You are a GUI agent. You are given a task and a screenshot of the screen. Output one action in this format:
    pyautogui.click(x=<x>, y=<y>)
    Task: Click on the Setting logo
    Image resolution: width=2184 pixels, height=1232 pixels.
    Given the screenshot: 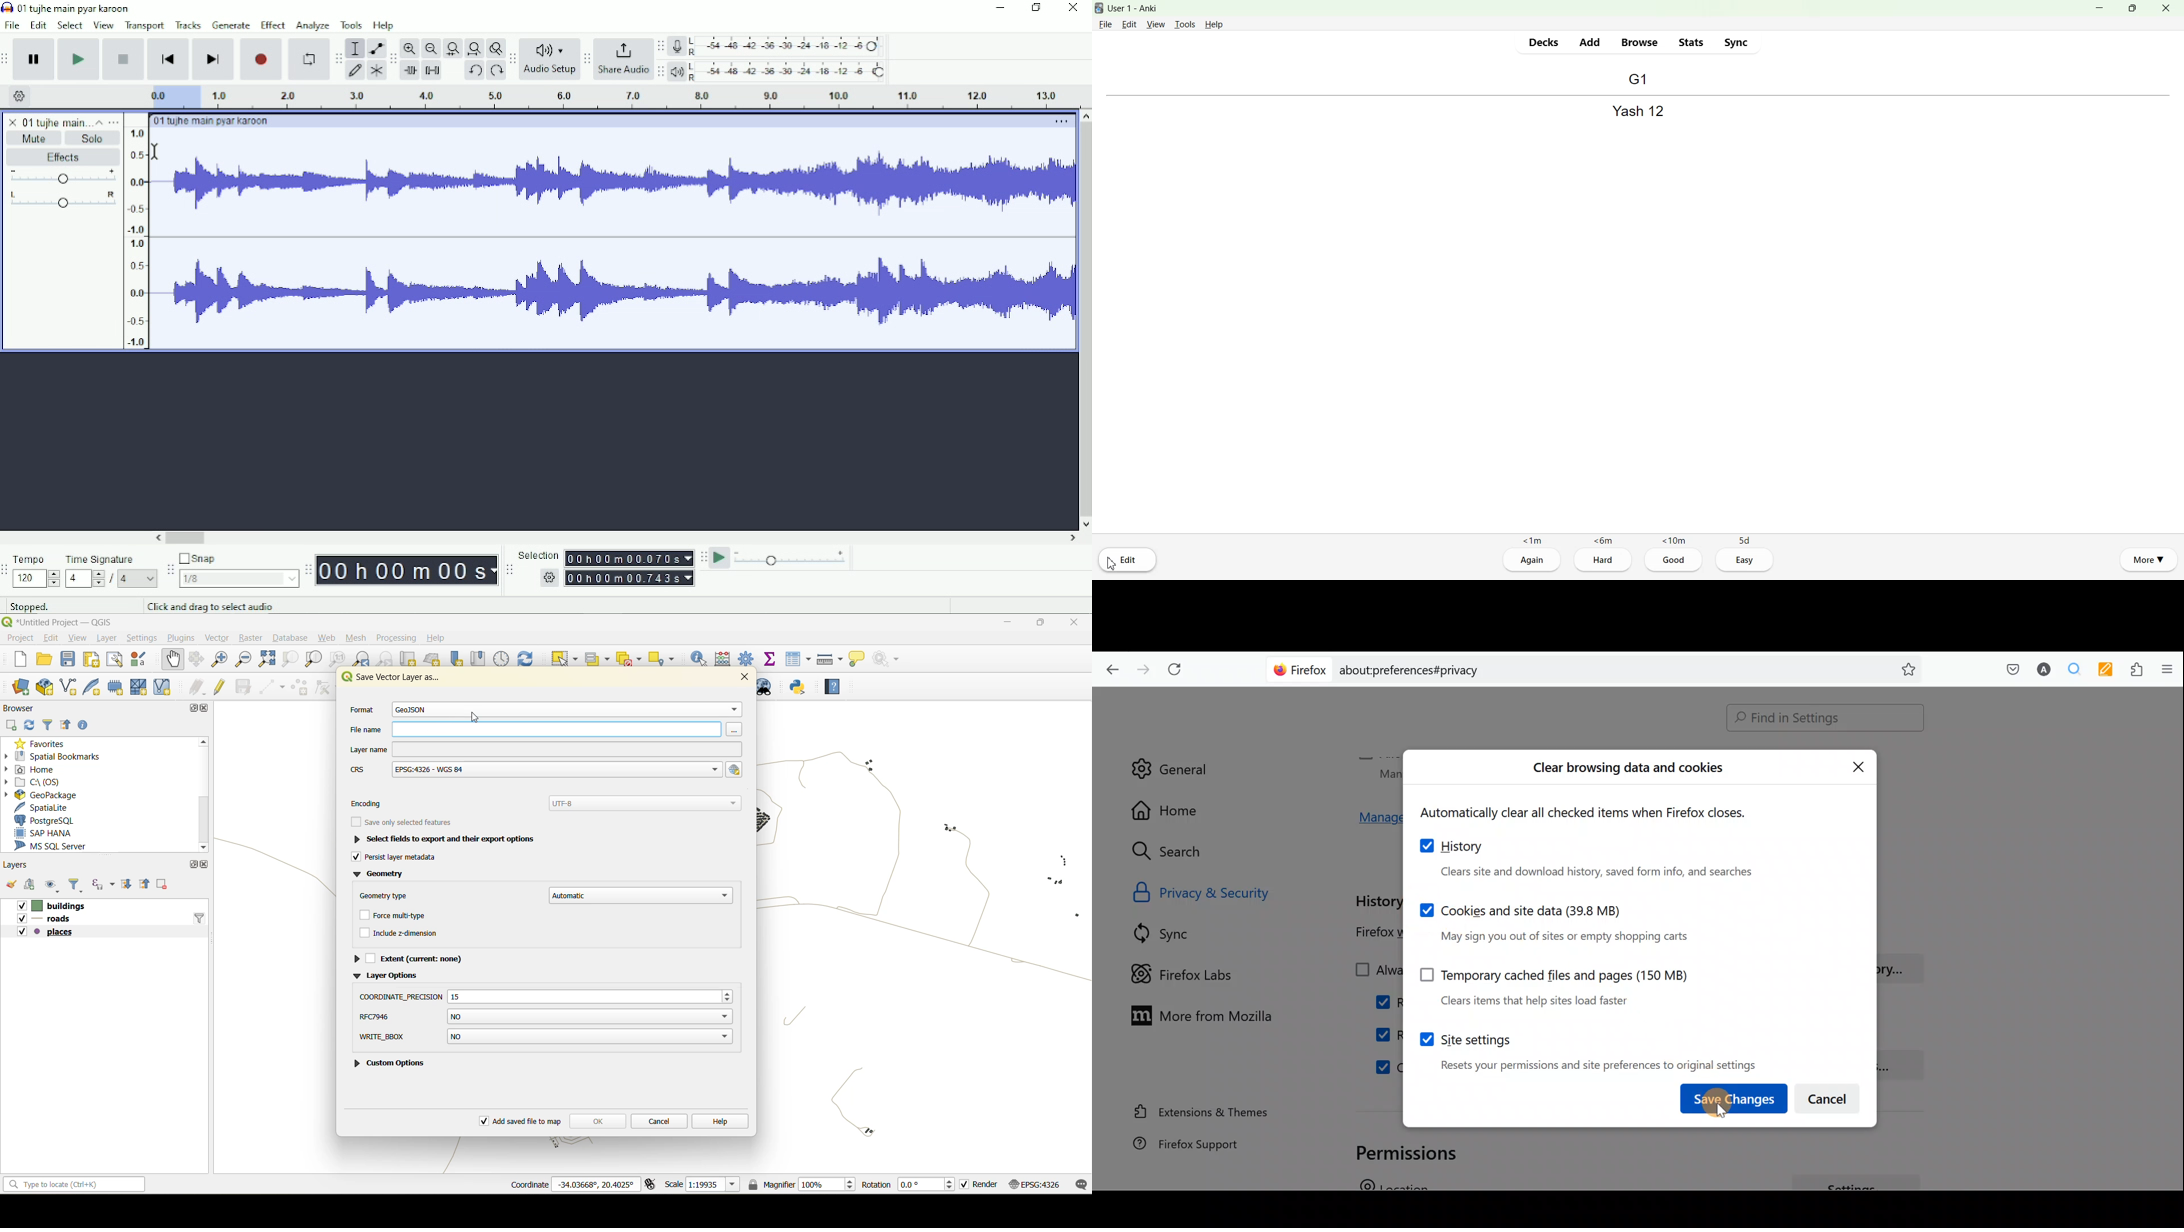 What is the action you would take?
    pyautogui.click(x=20, y=95)
    